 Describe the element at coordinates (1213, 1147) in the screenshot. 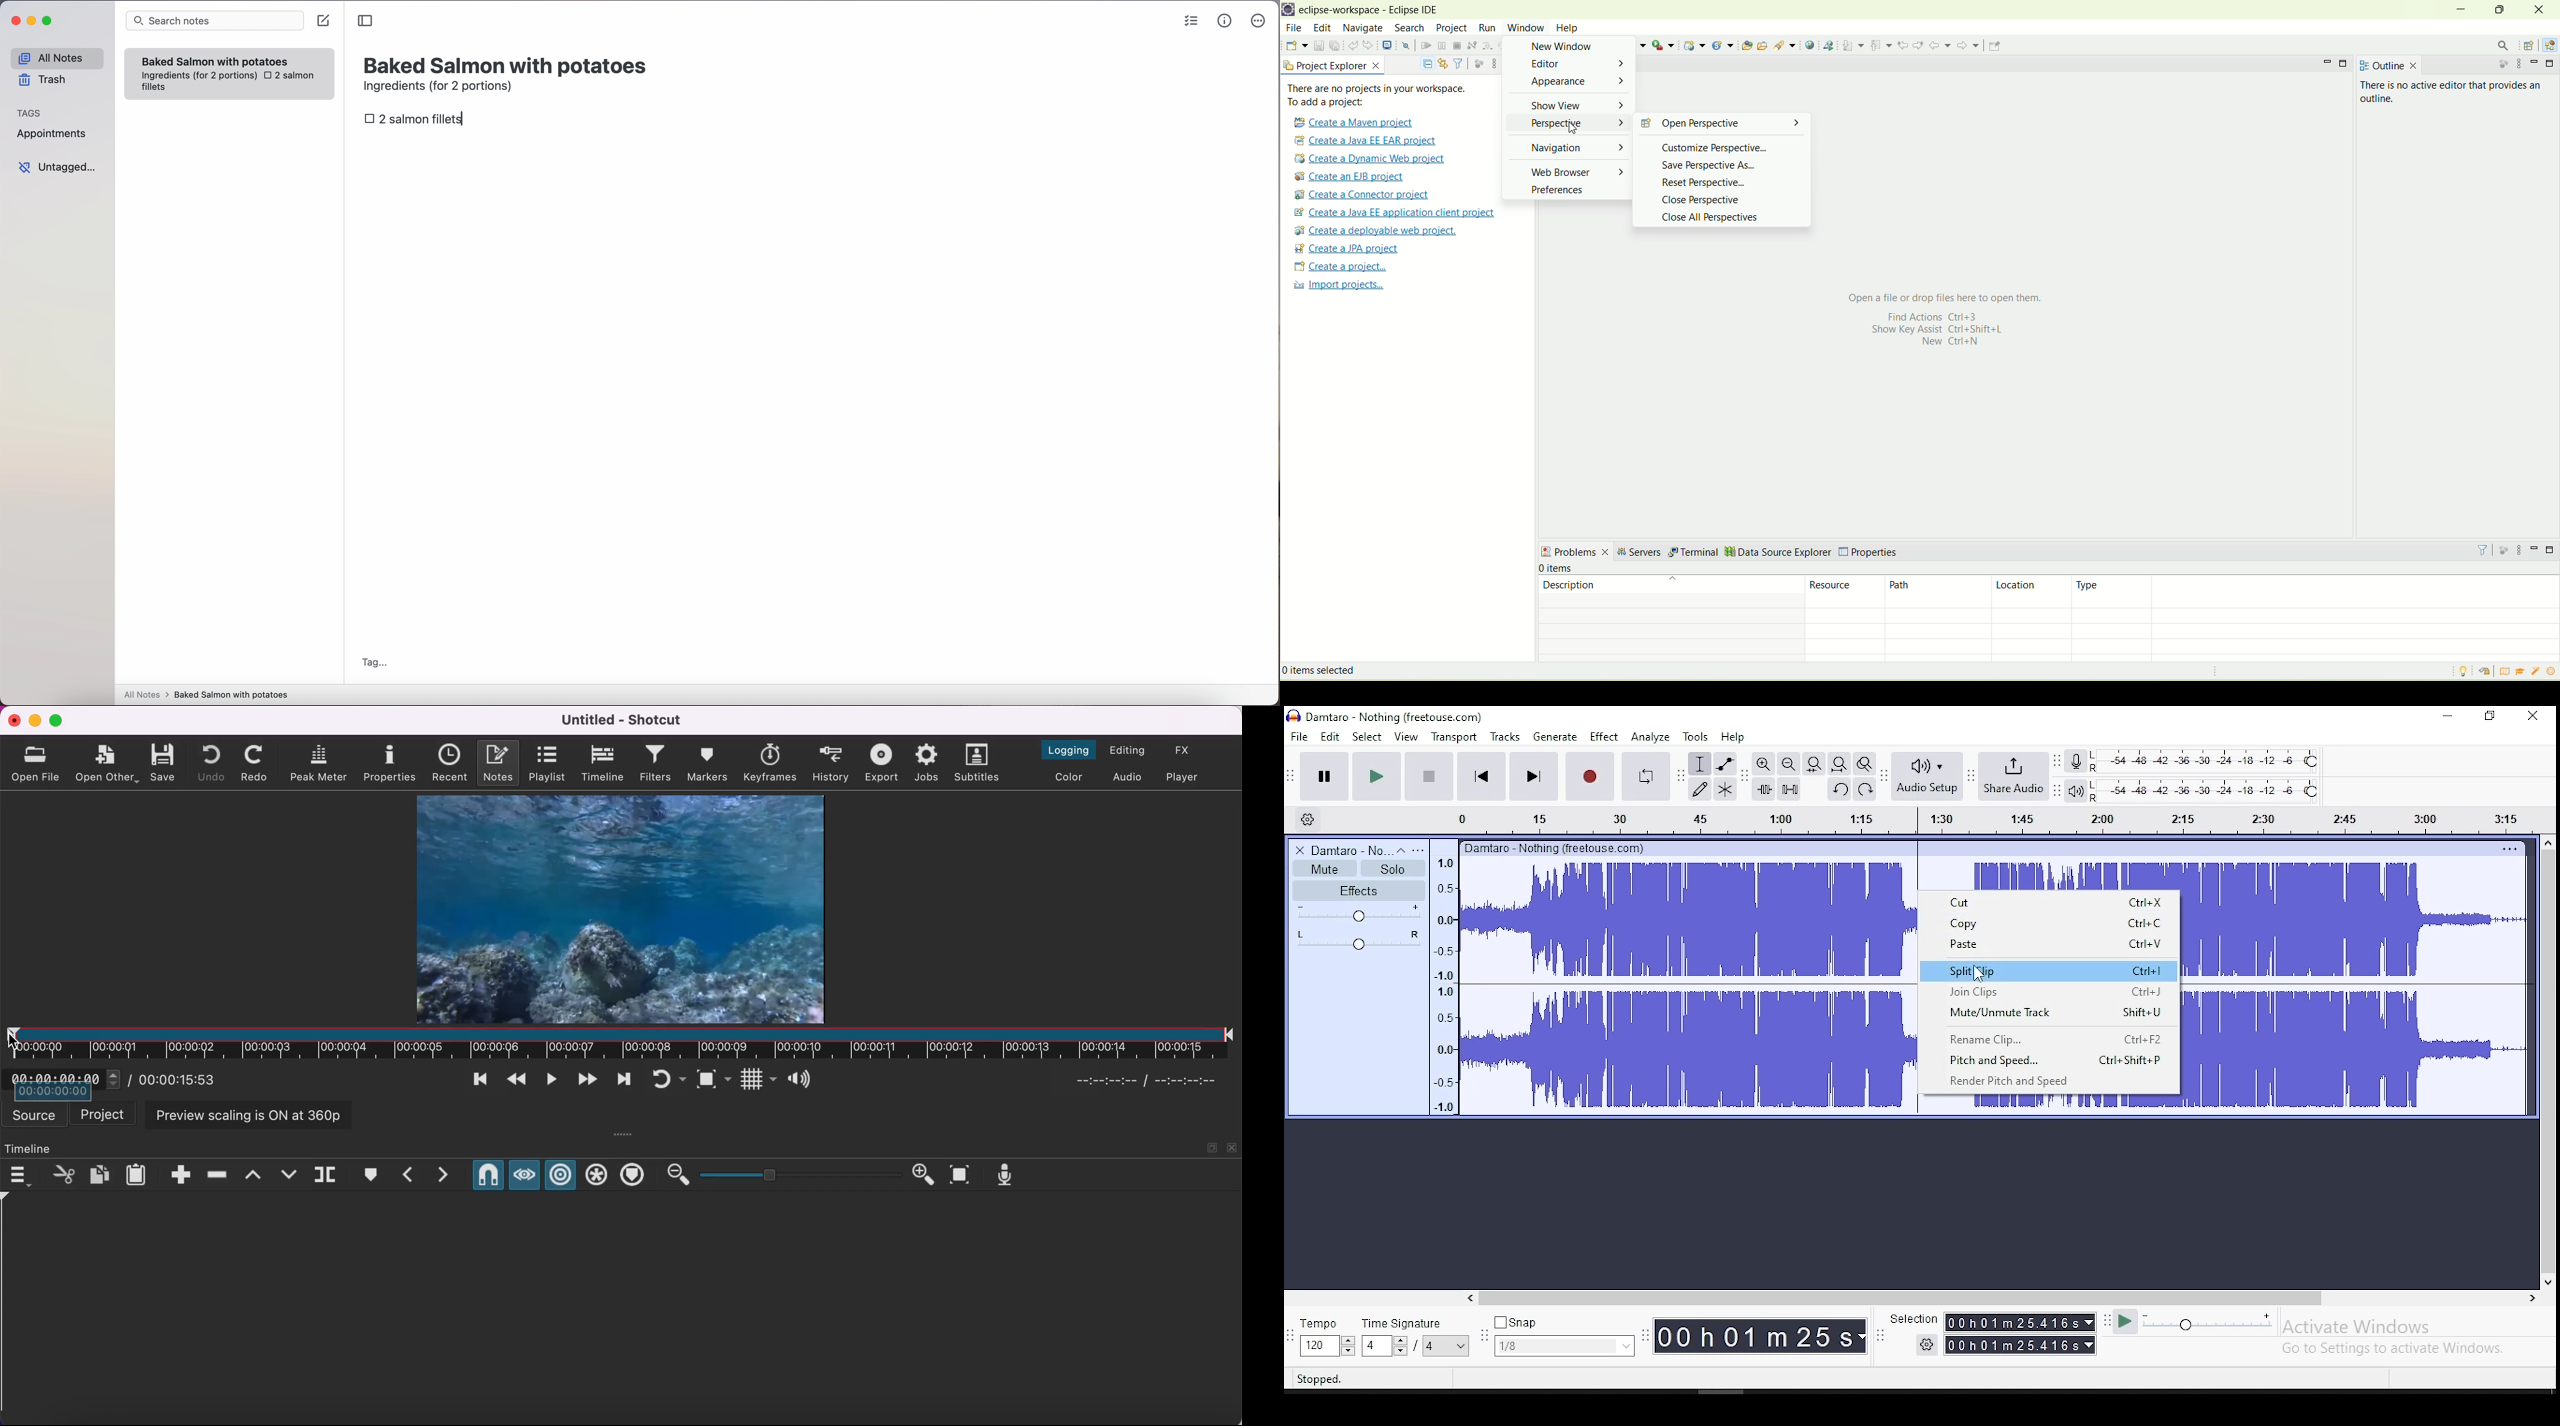

I see `maximize` at that location.